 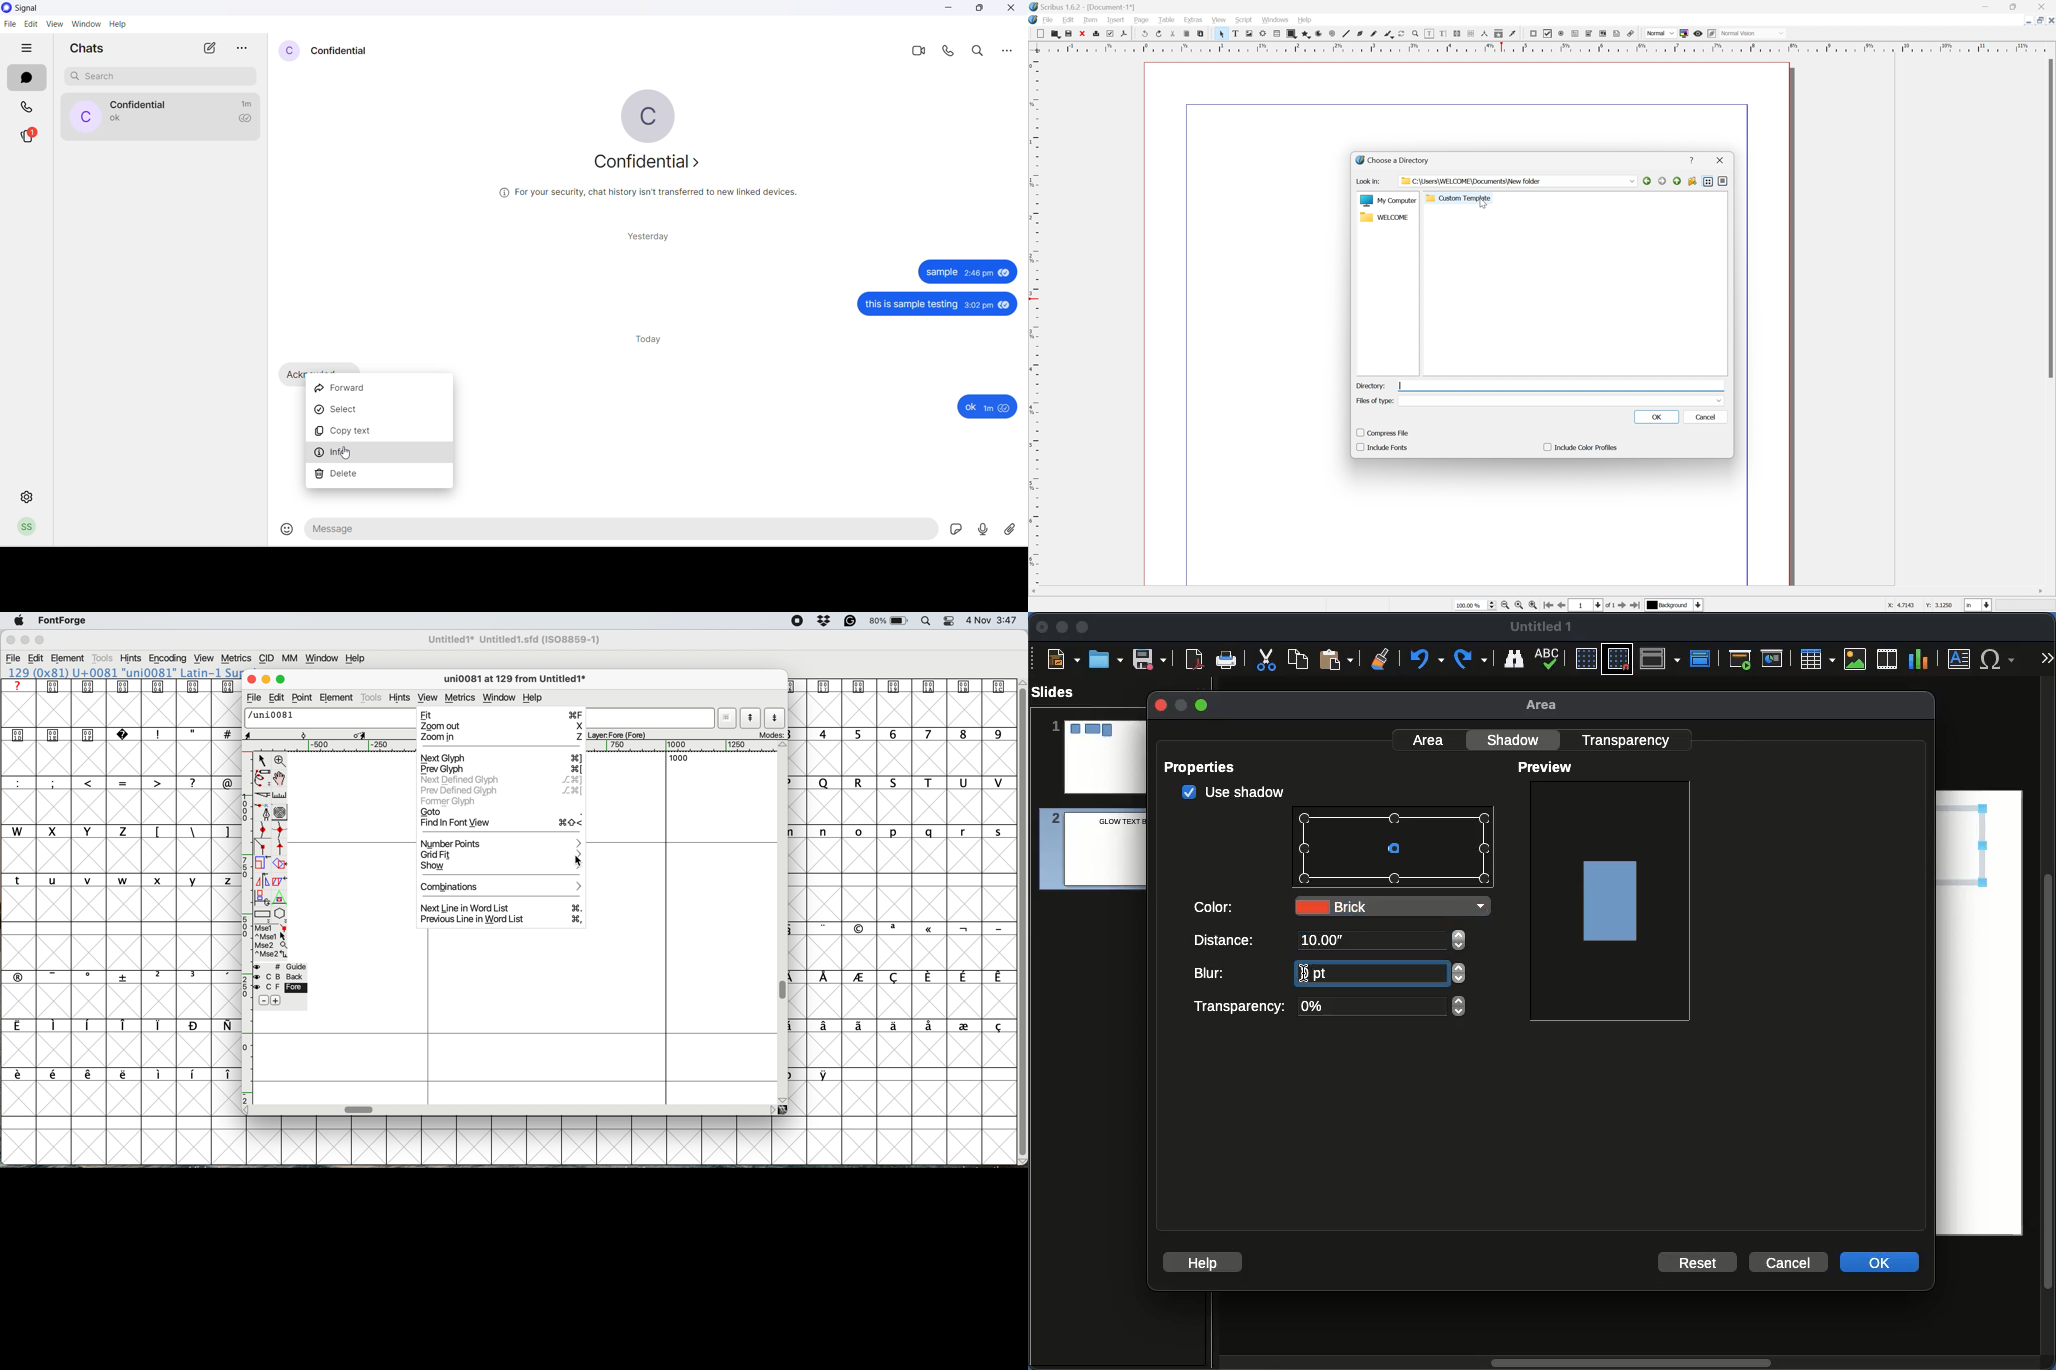 I want to click on settings, so click(x=28, y=496).